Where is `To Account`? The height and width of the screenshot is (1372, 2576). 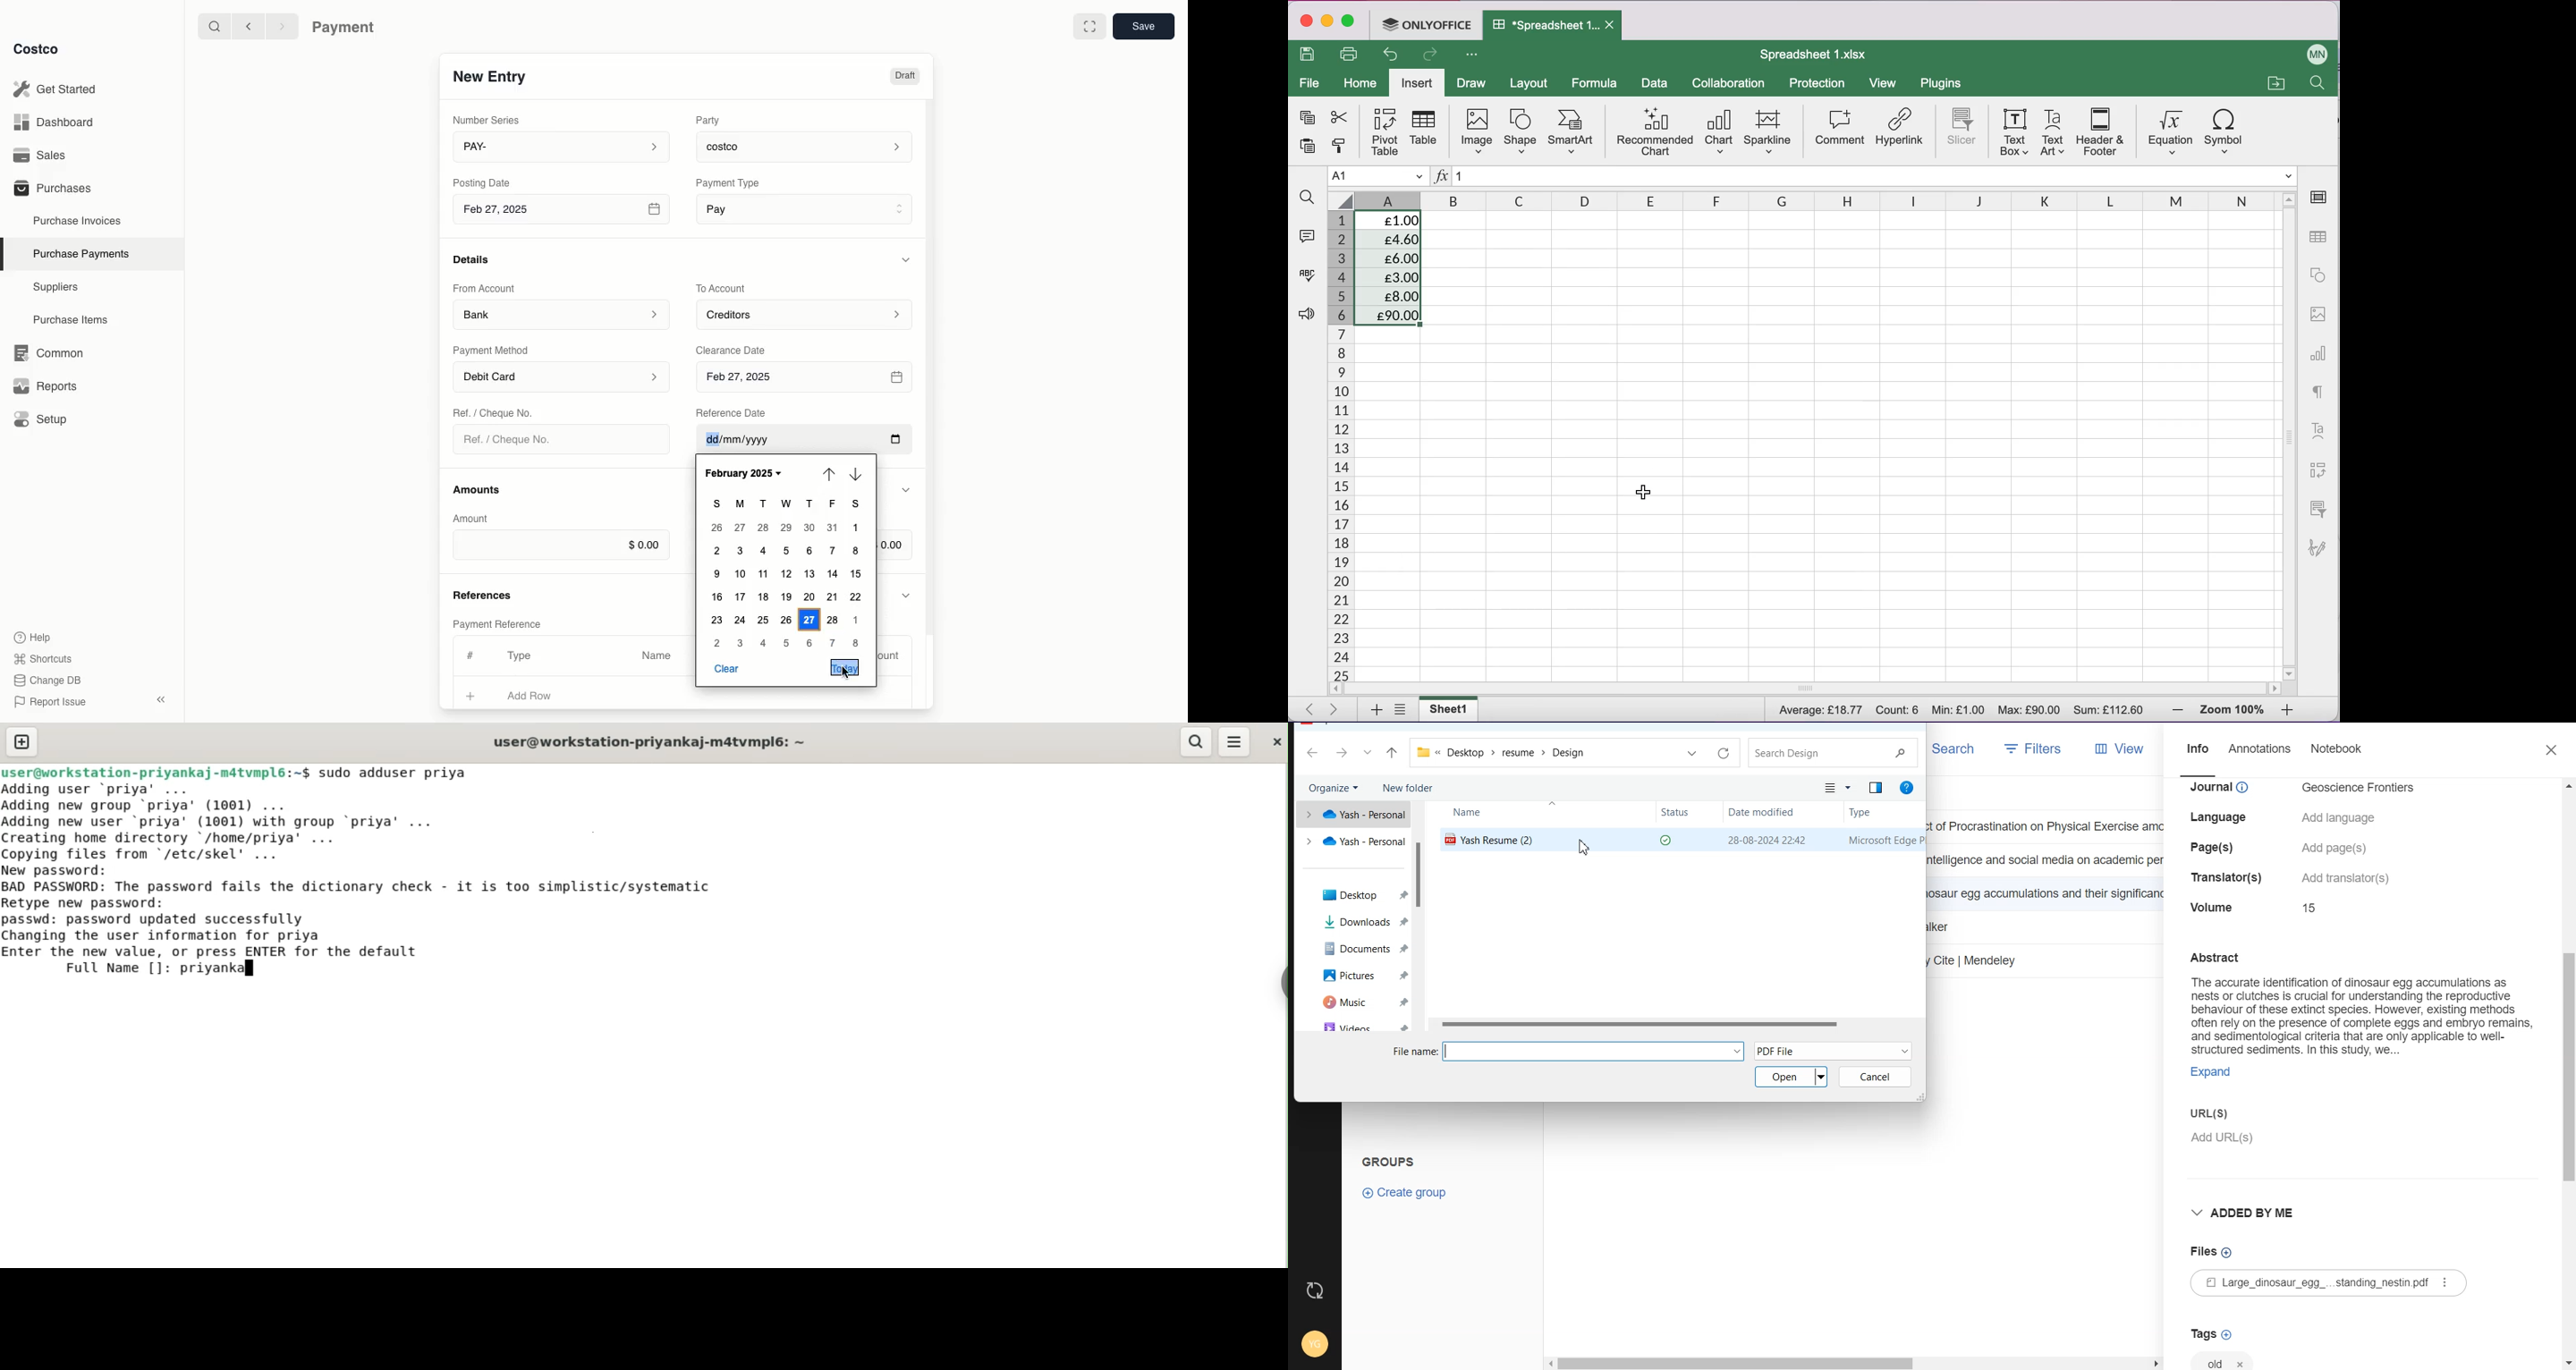 To Account is located at coordinates (723, 288).